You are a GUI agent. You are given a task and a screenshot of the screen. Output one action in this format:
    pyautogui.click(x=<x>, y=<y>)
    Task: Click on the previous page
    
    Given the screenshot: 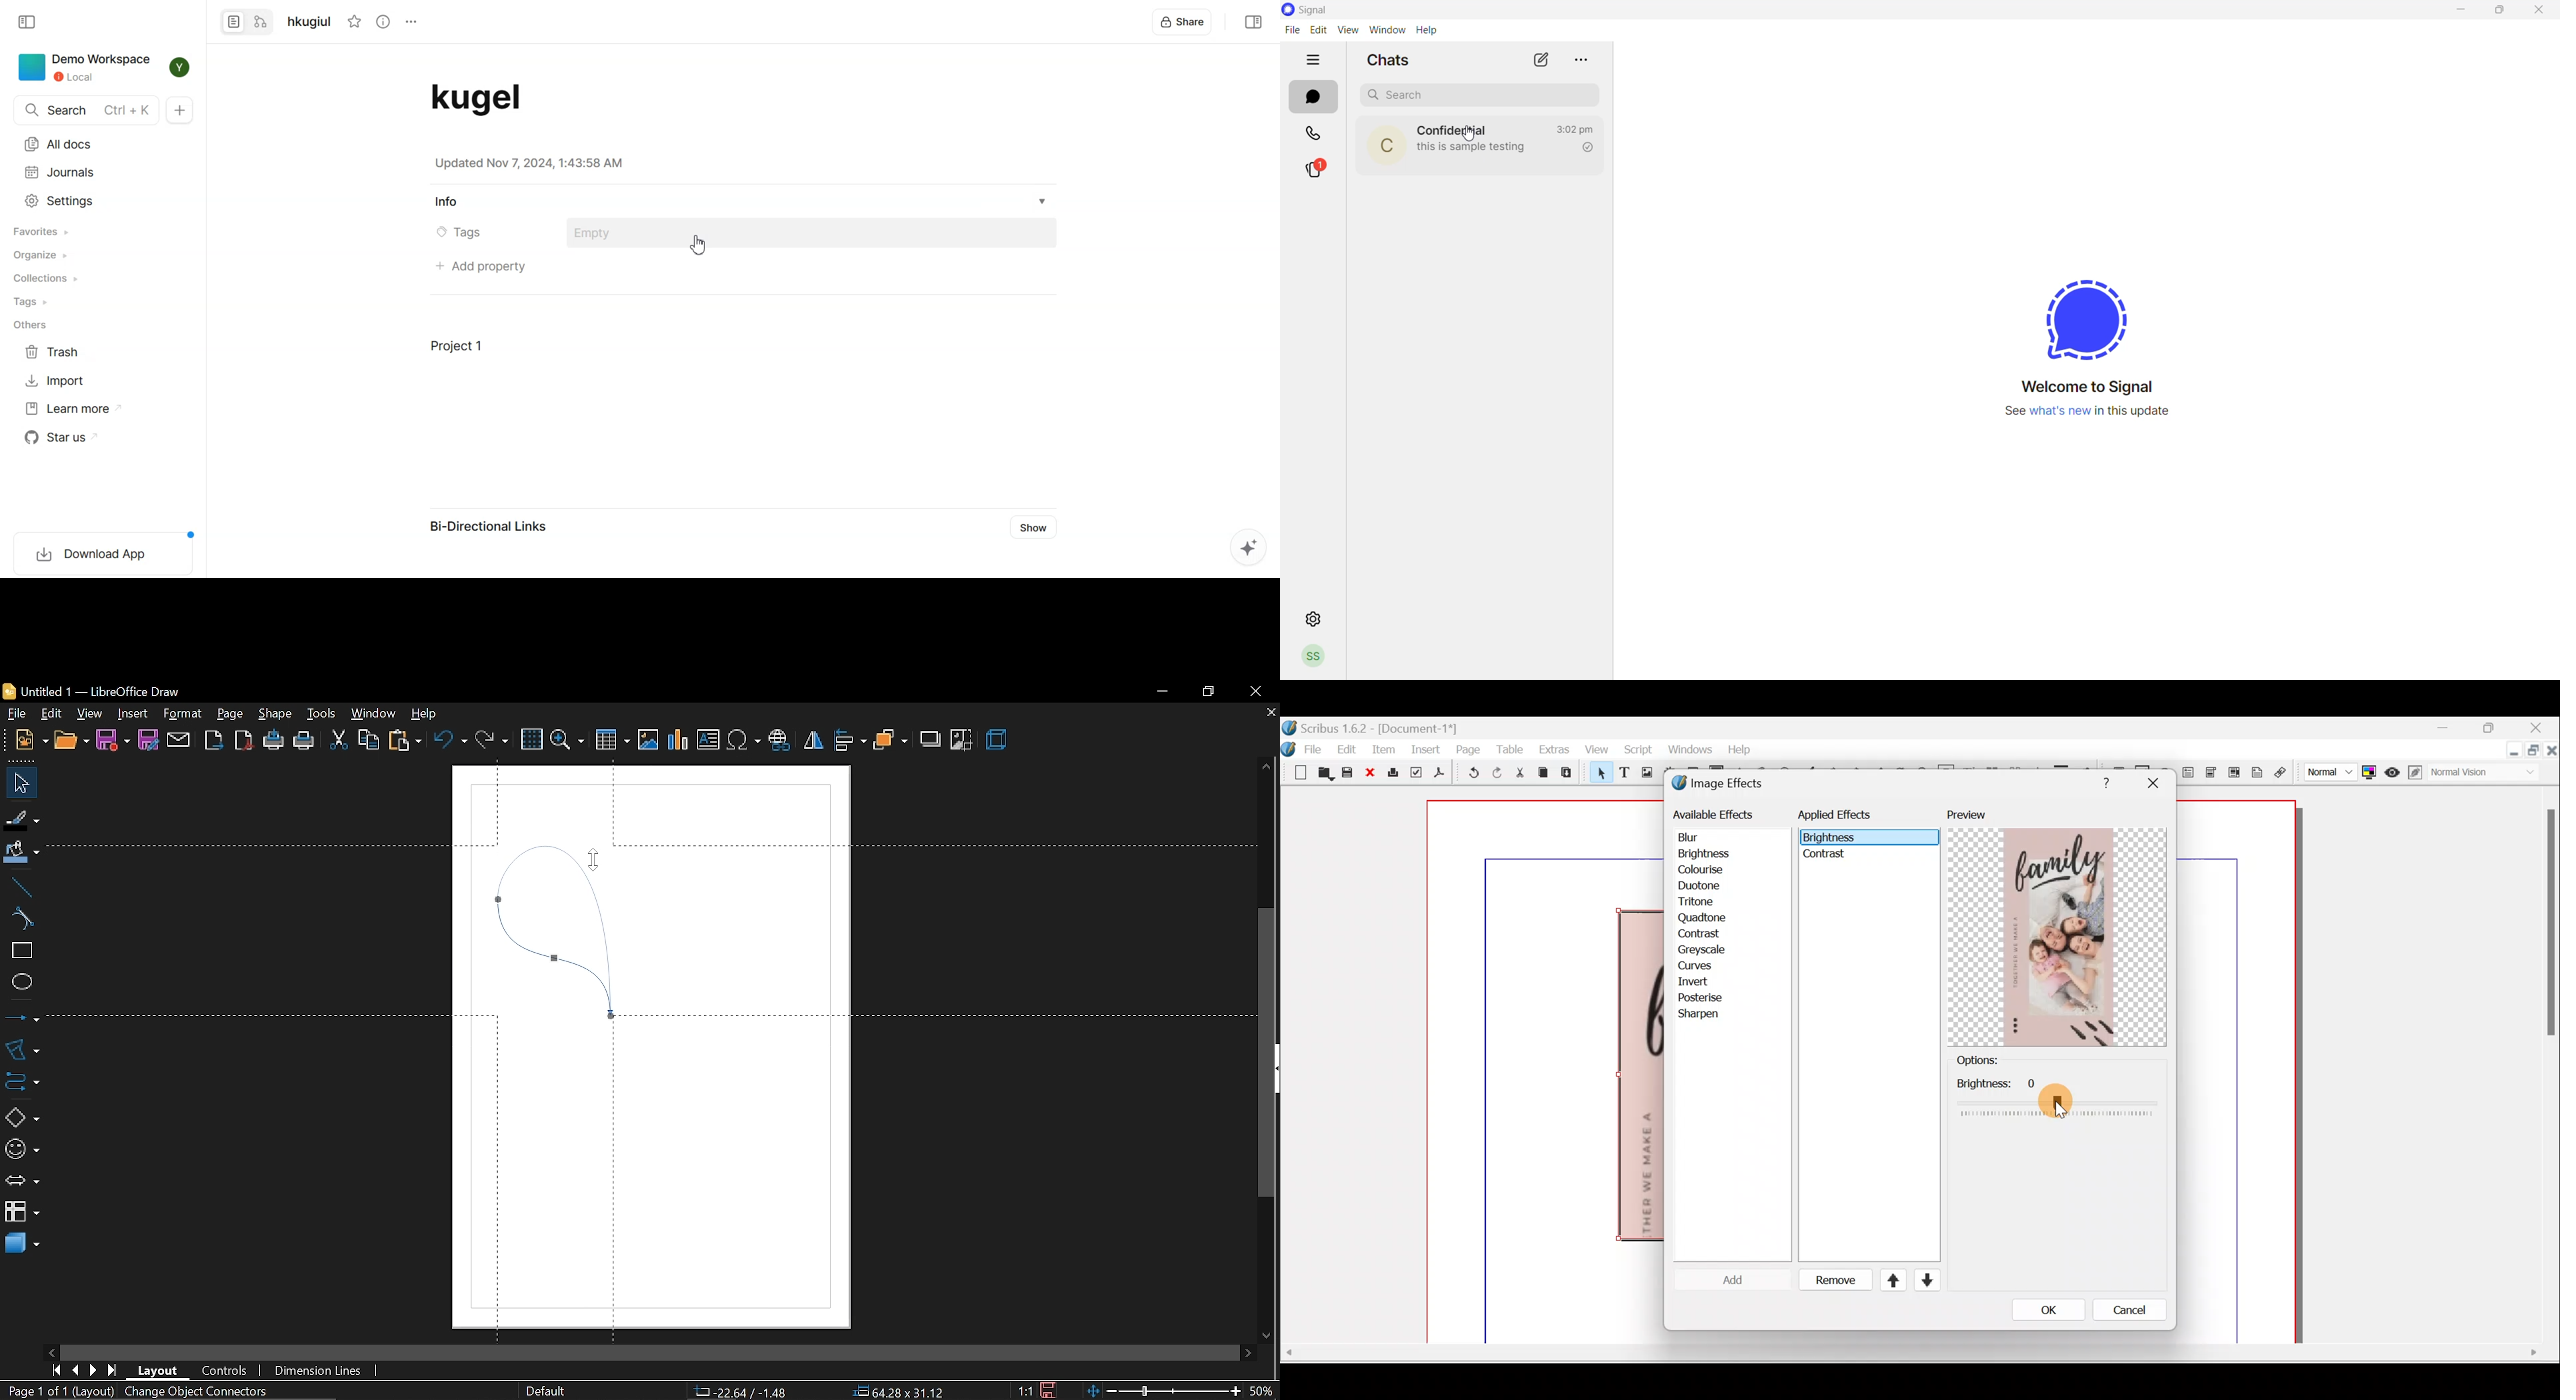 What is the action you would take?
    pyautogui.click(x=74, y=1371)
    